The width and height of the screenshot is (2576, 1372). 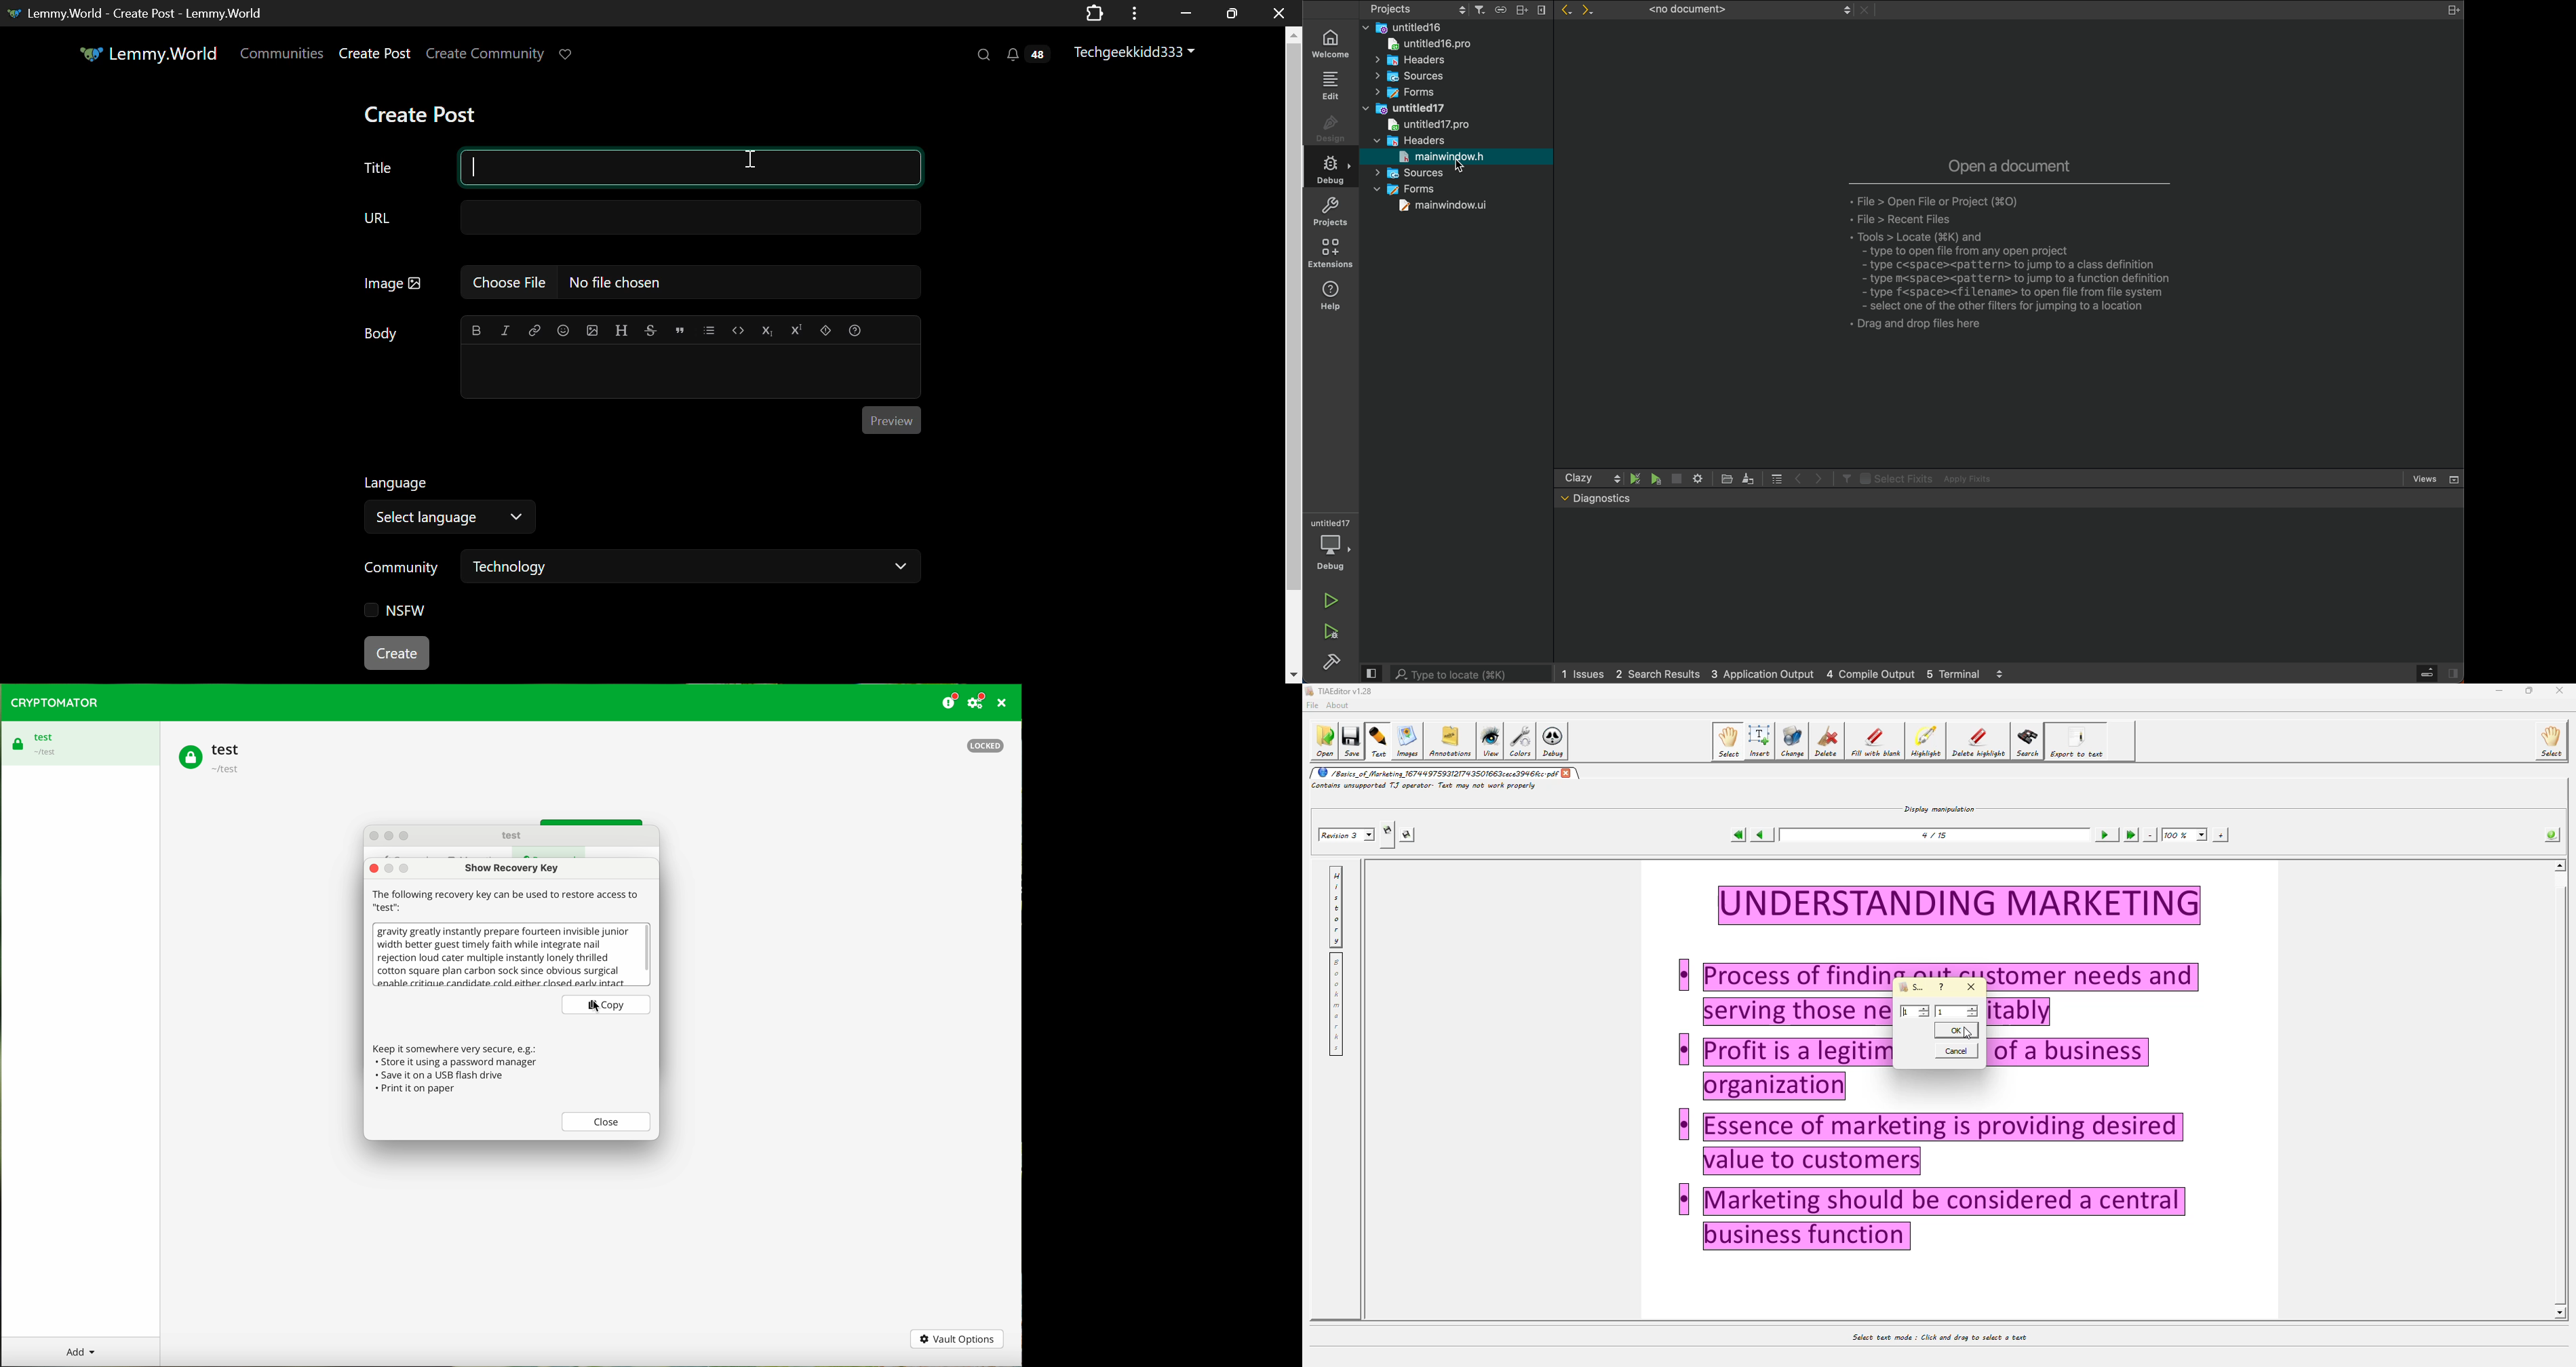 I want to click on gravity greatly instantly prepare fourteen invisible junior
width better guest timely faith while integrate nail
rejection loud cater multiple instantly lonely thrilled
cotton square plan carbon sock since obvious surgical, so click(x=503, y=955).